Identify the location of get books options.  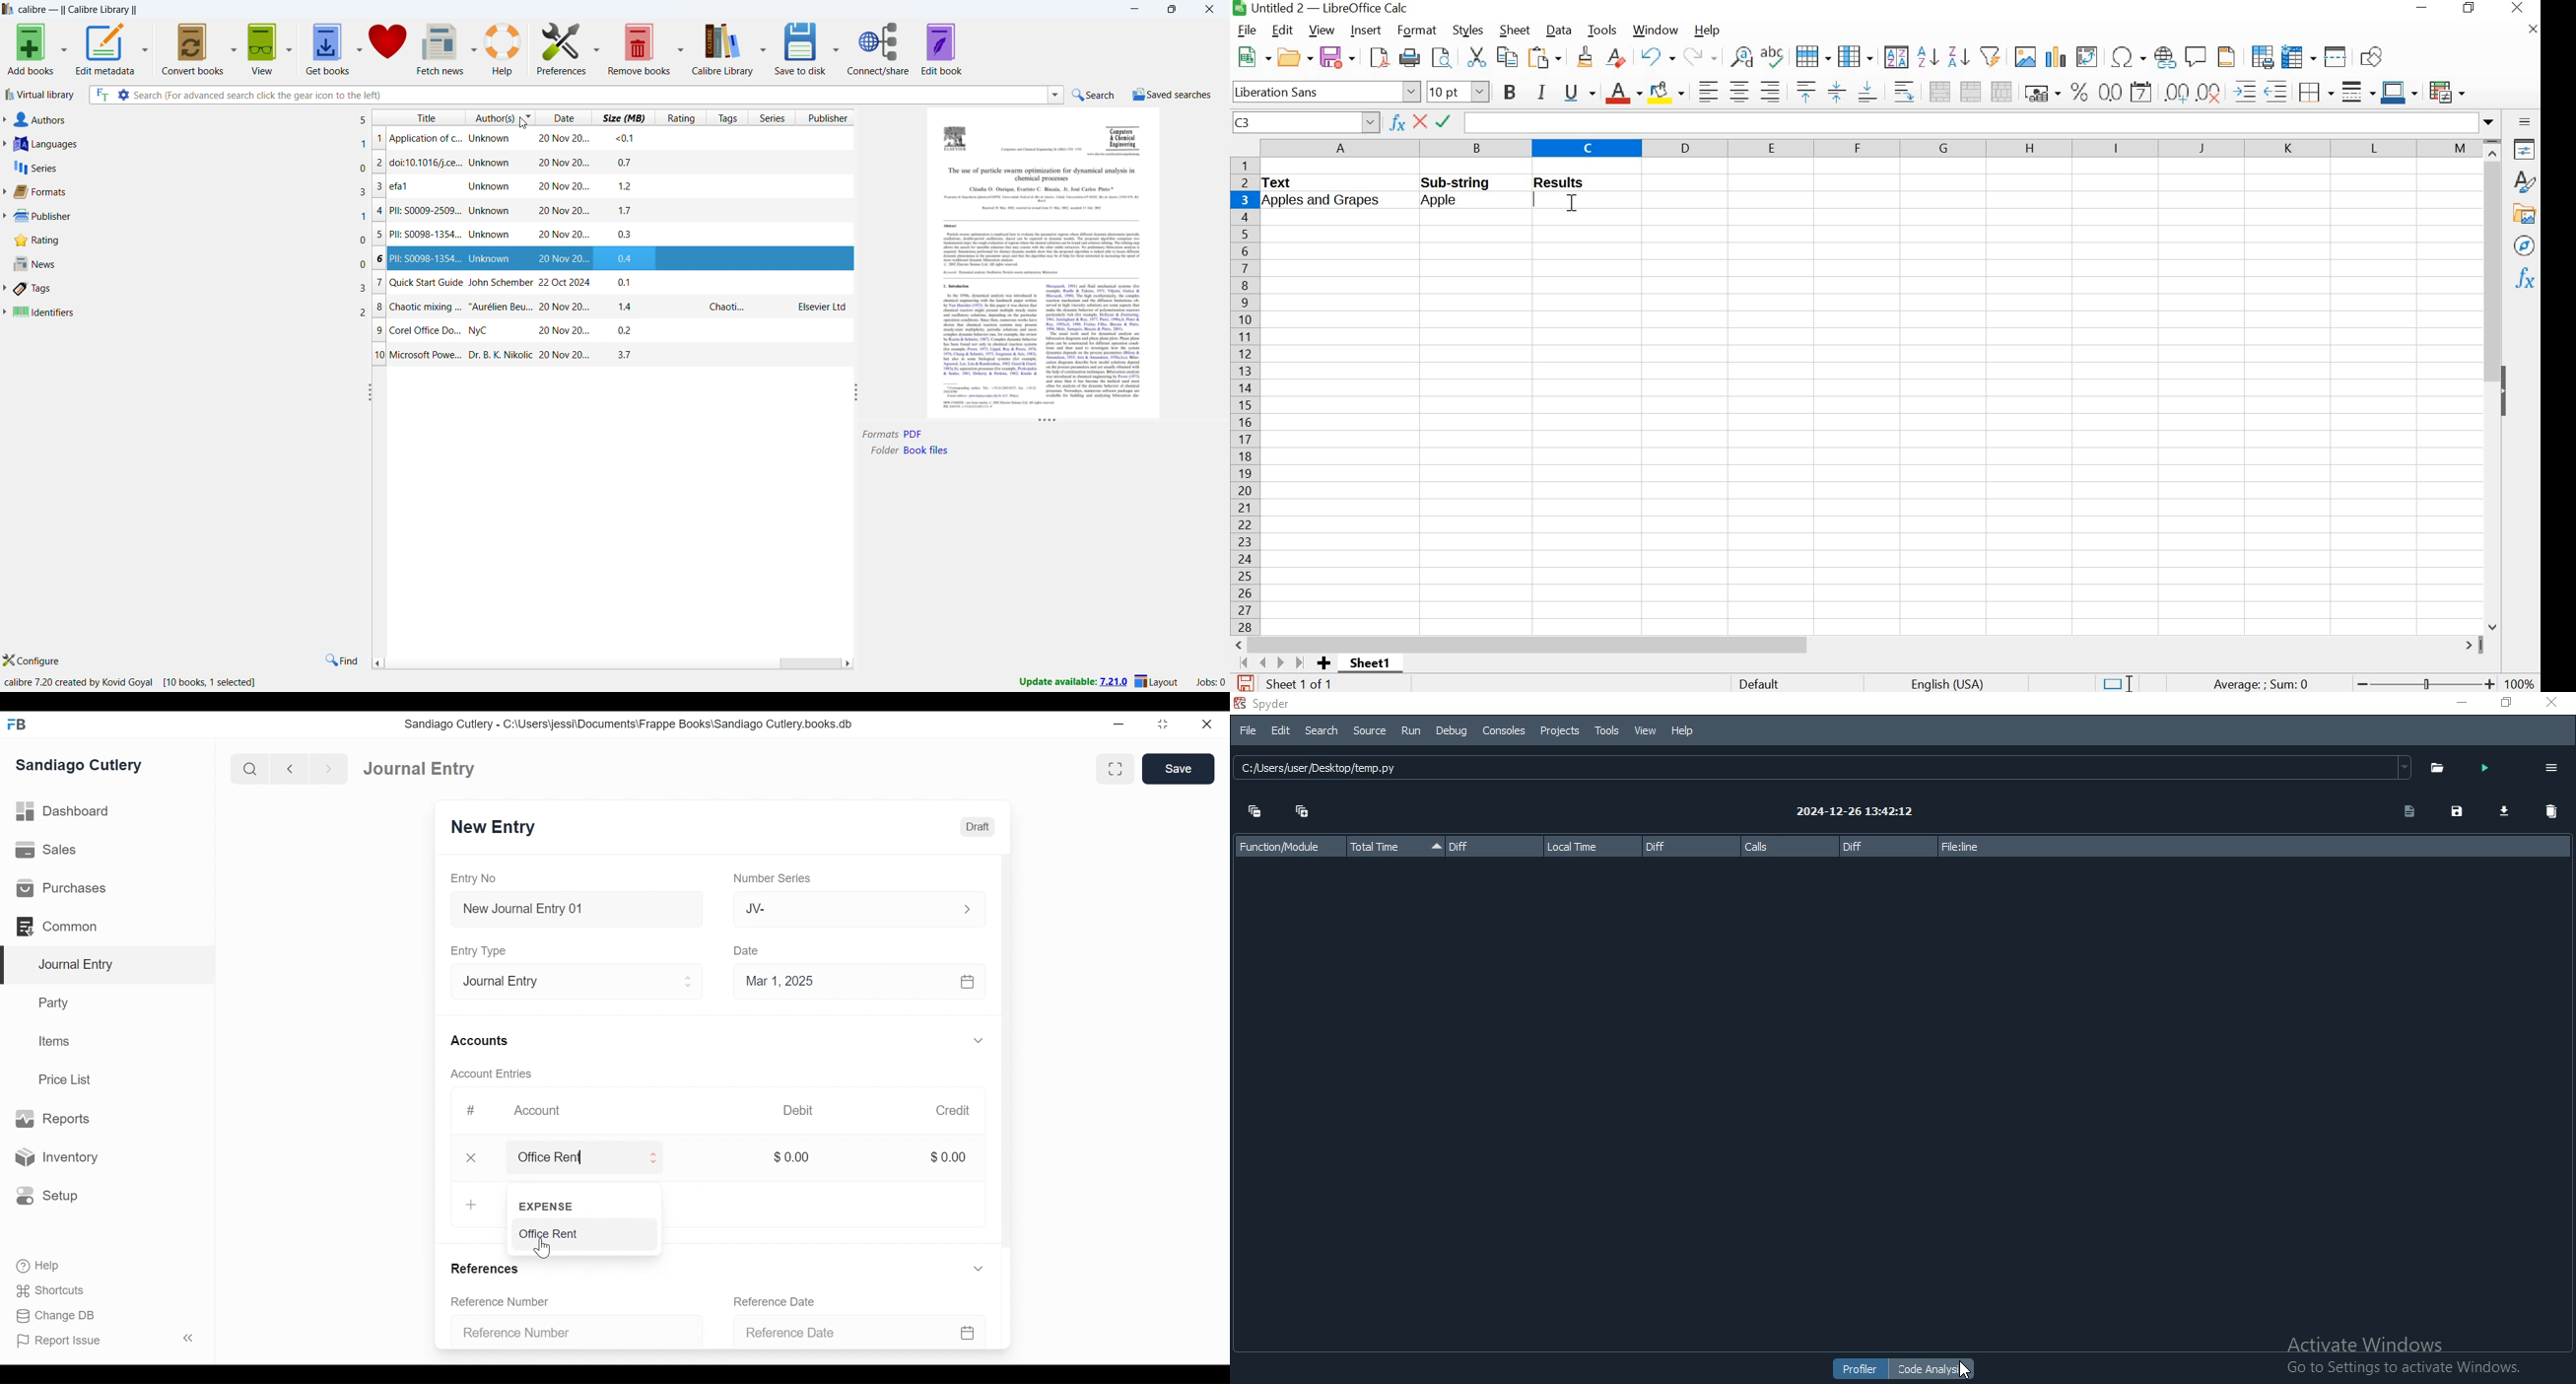
(358, 49).